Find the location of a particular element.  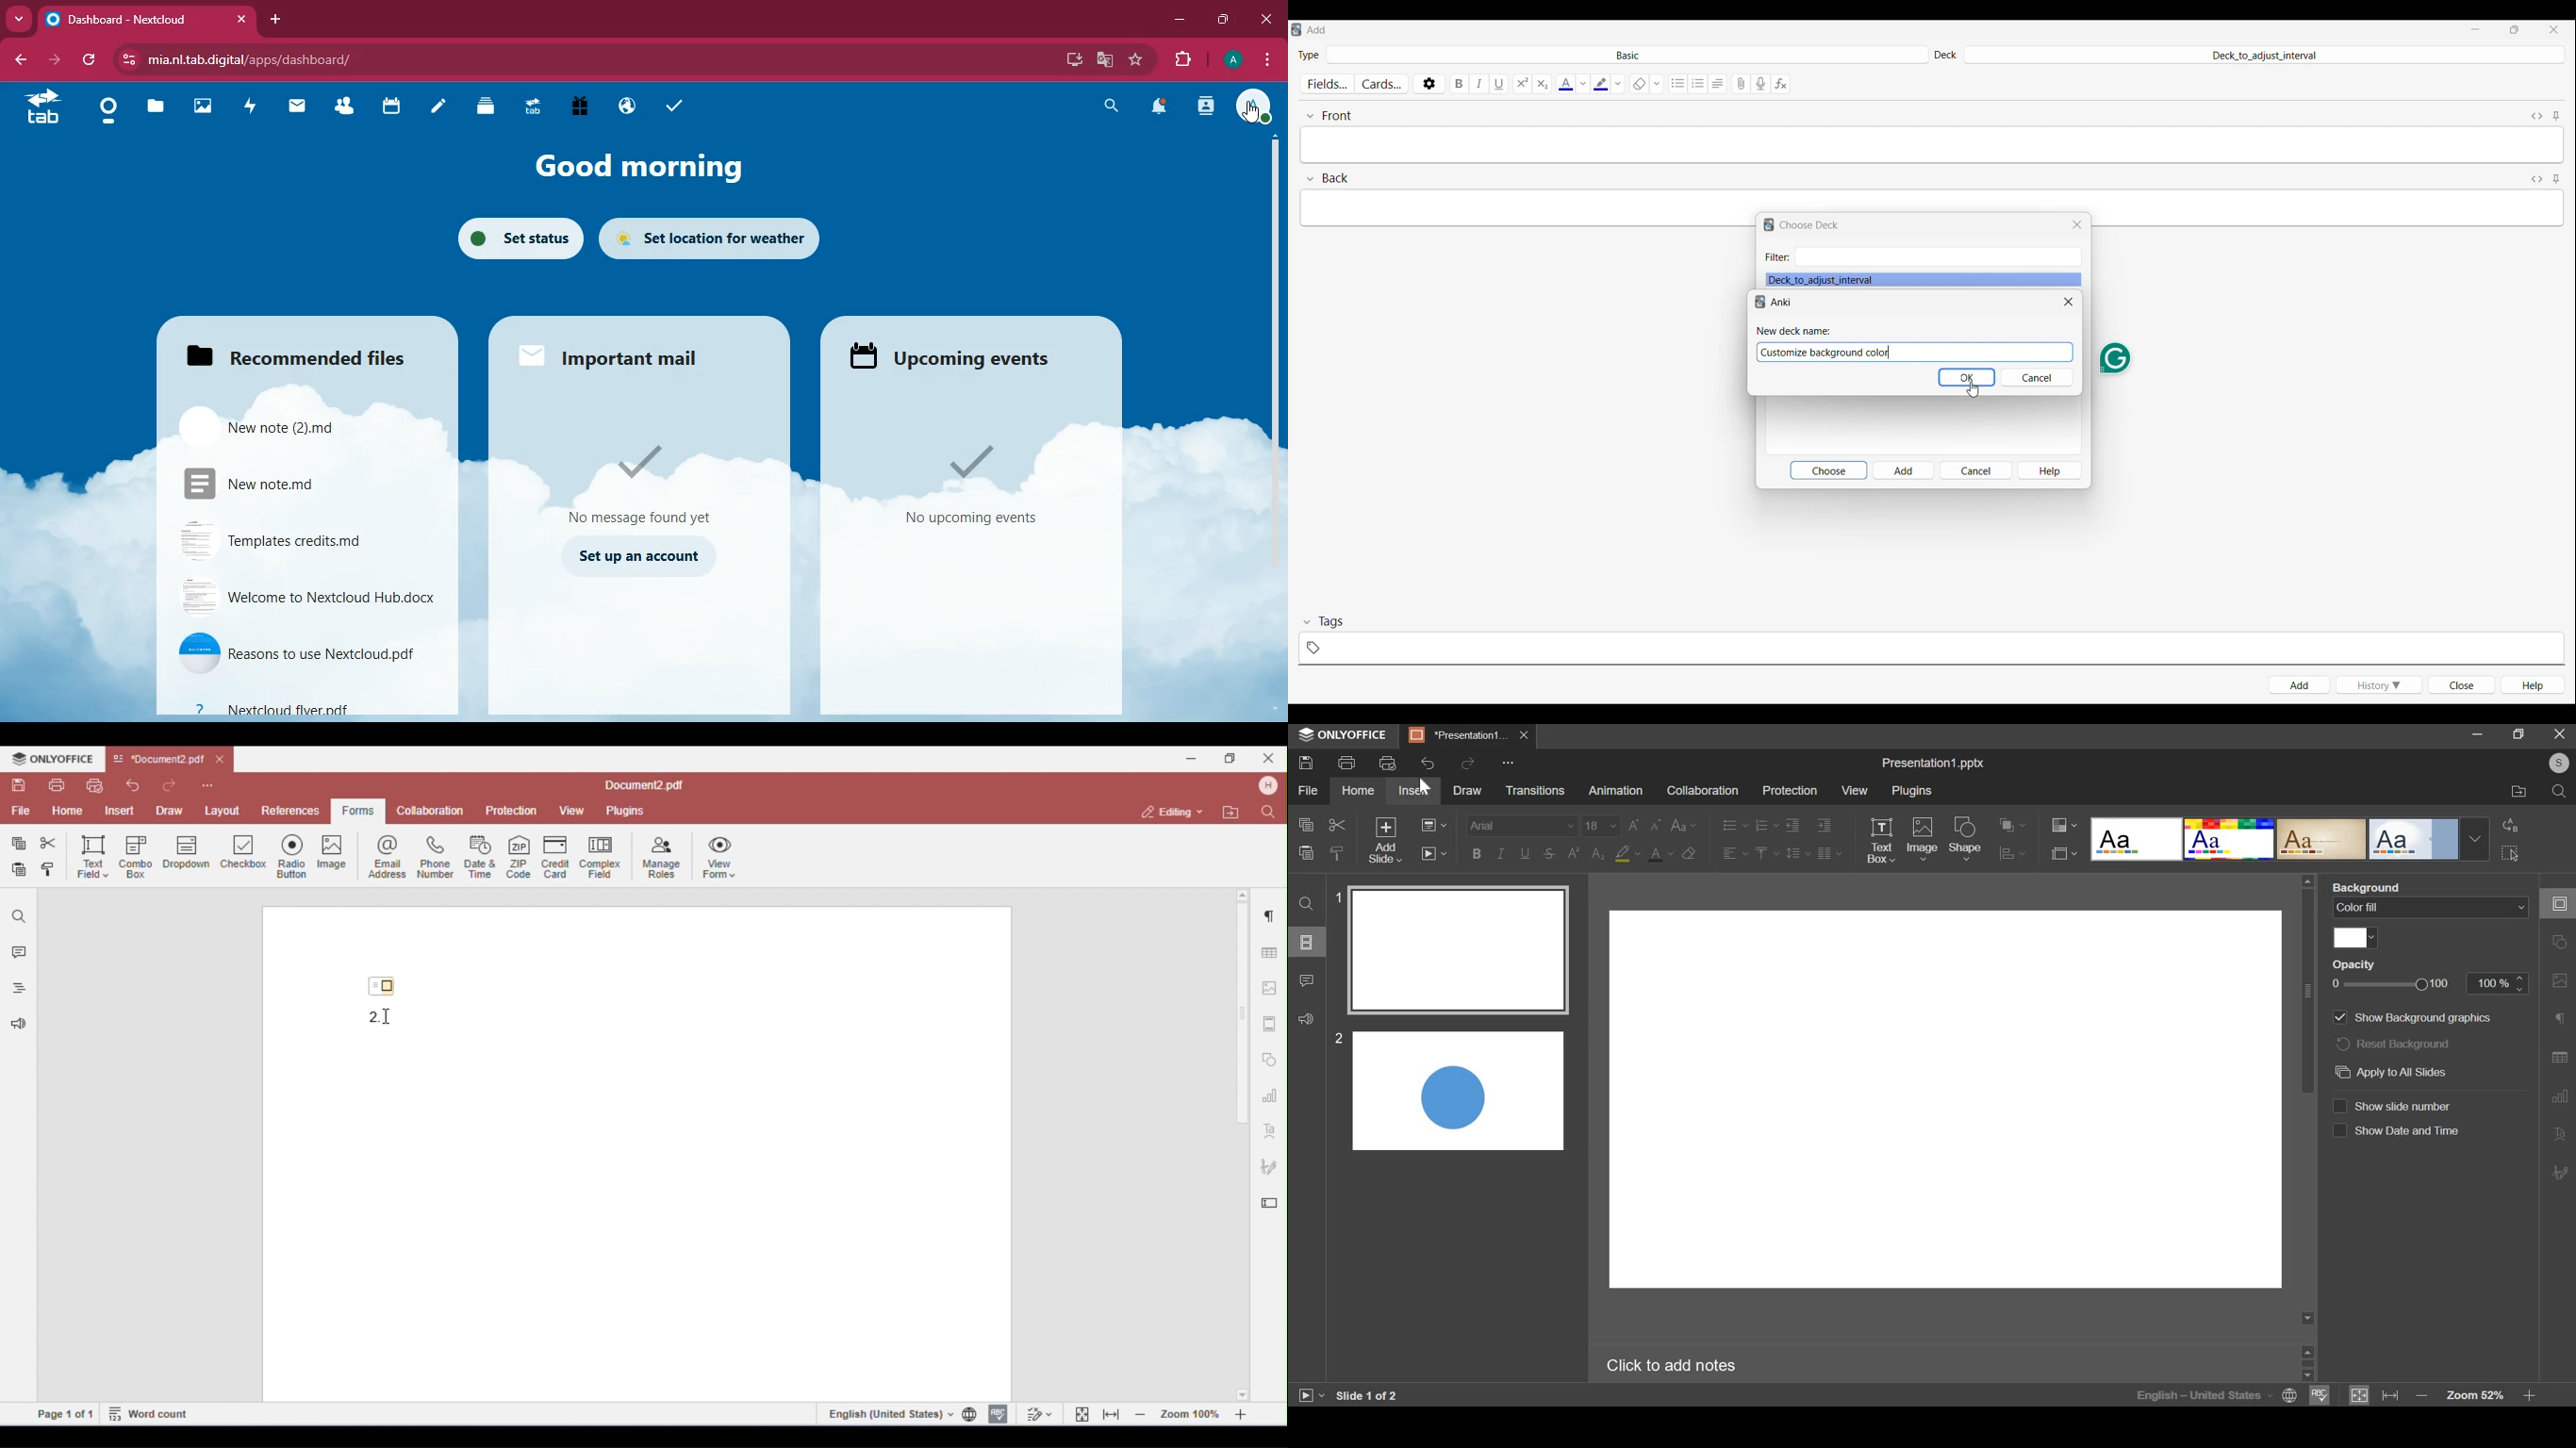

extension is located at coordinates (1187, 59).